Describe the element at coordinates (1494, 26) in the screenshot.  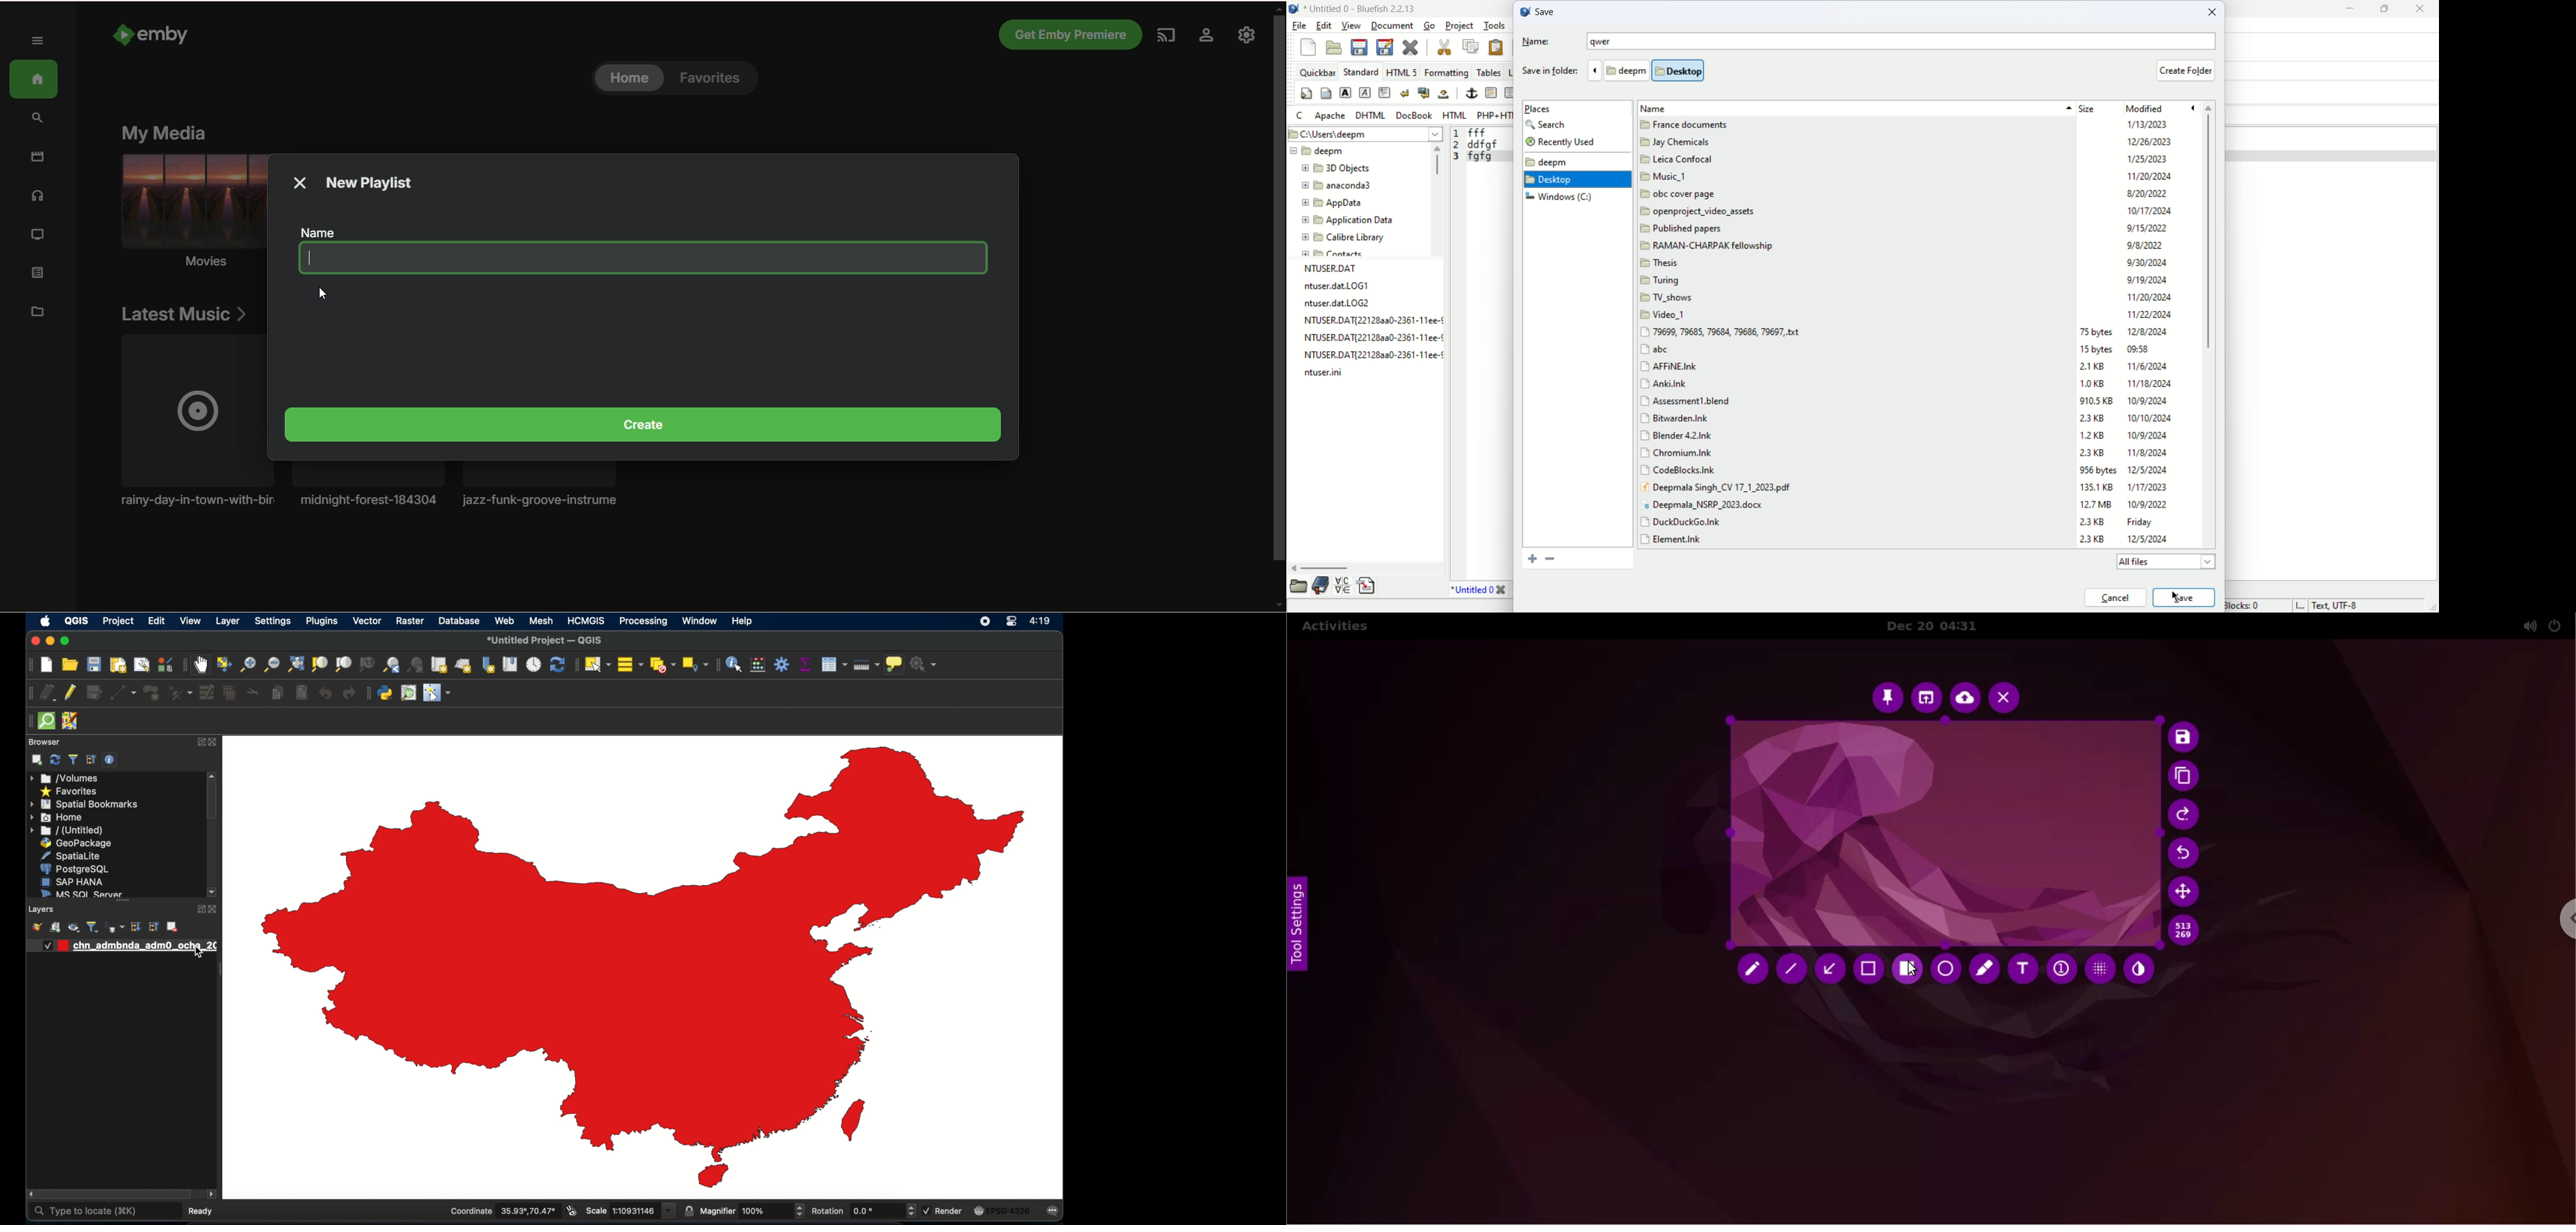
I see `tools` at that location.